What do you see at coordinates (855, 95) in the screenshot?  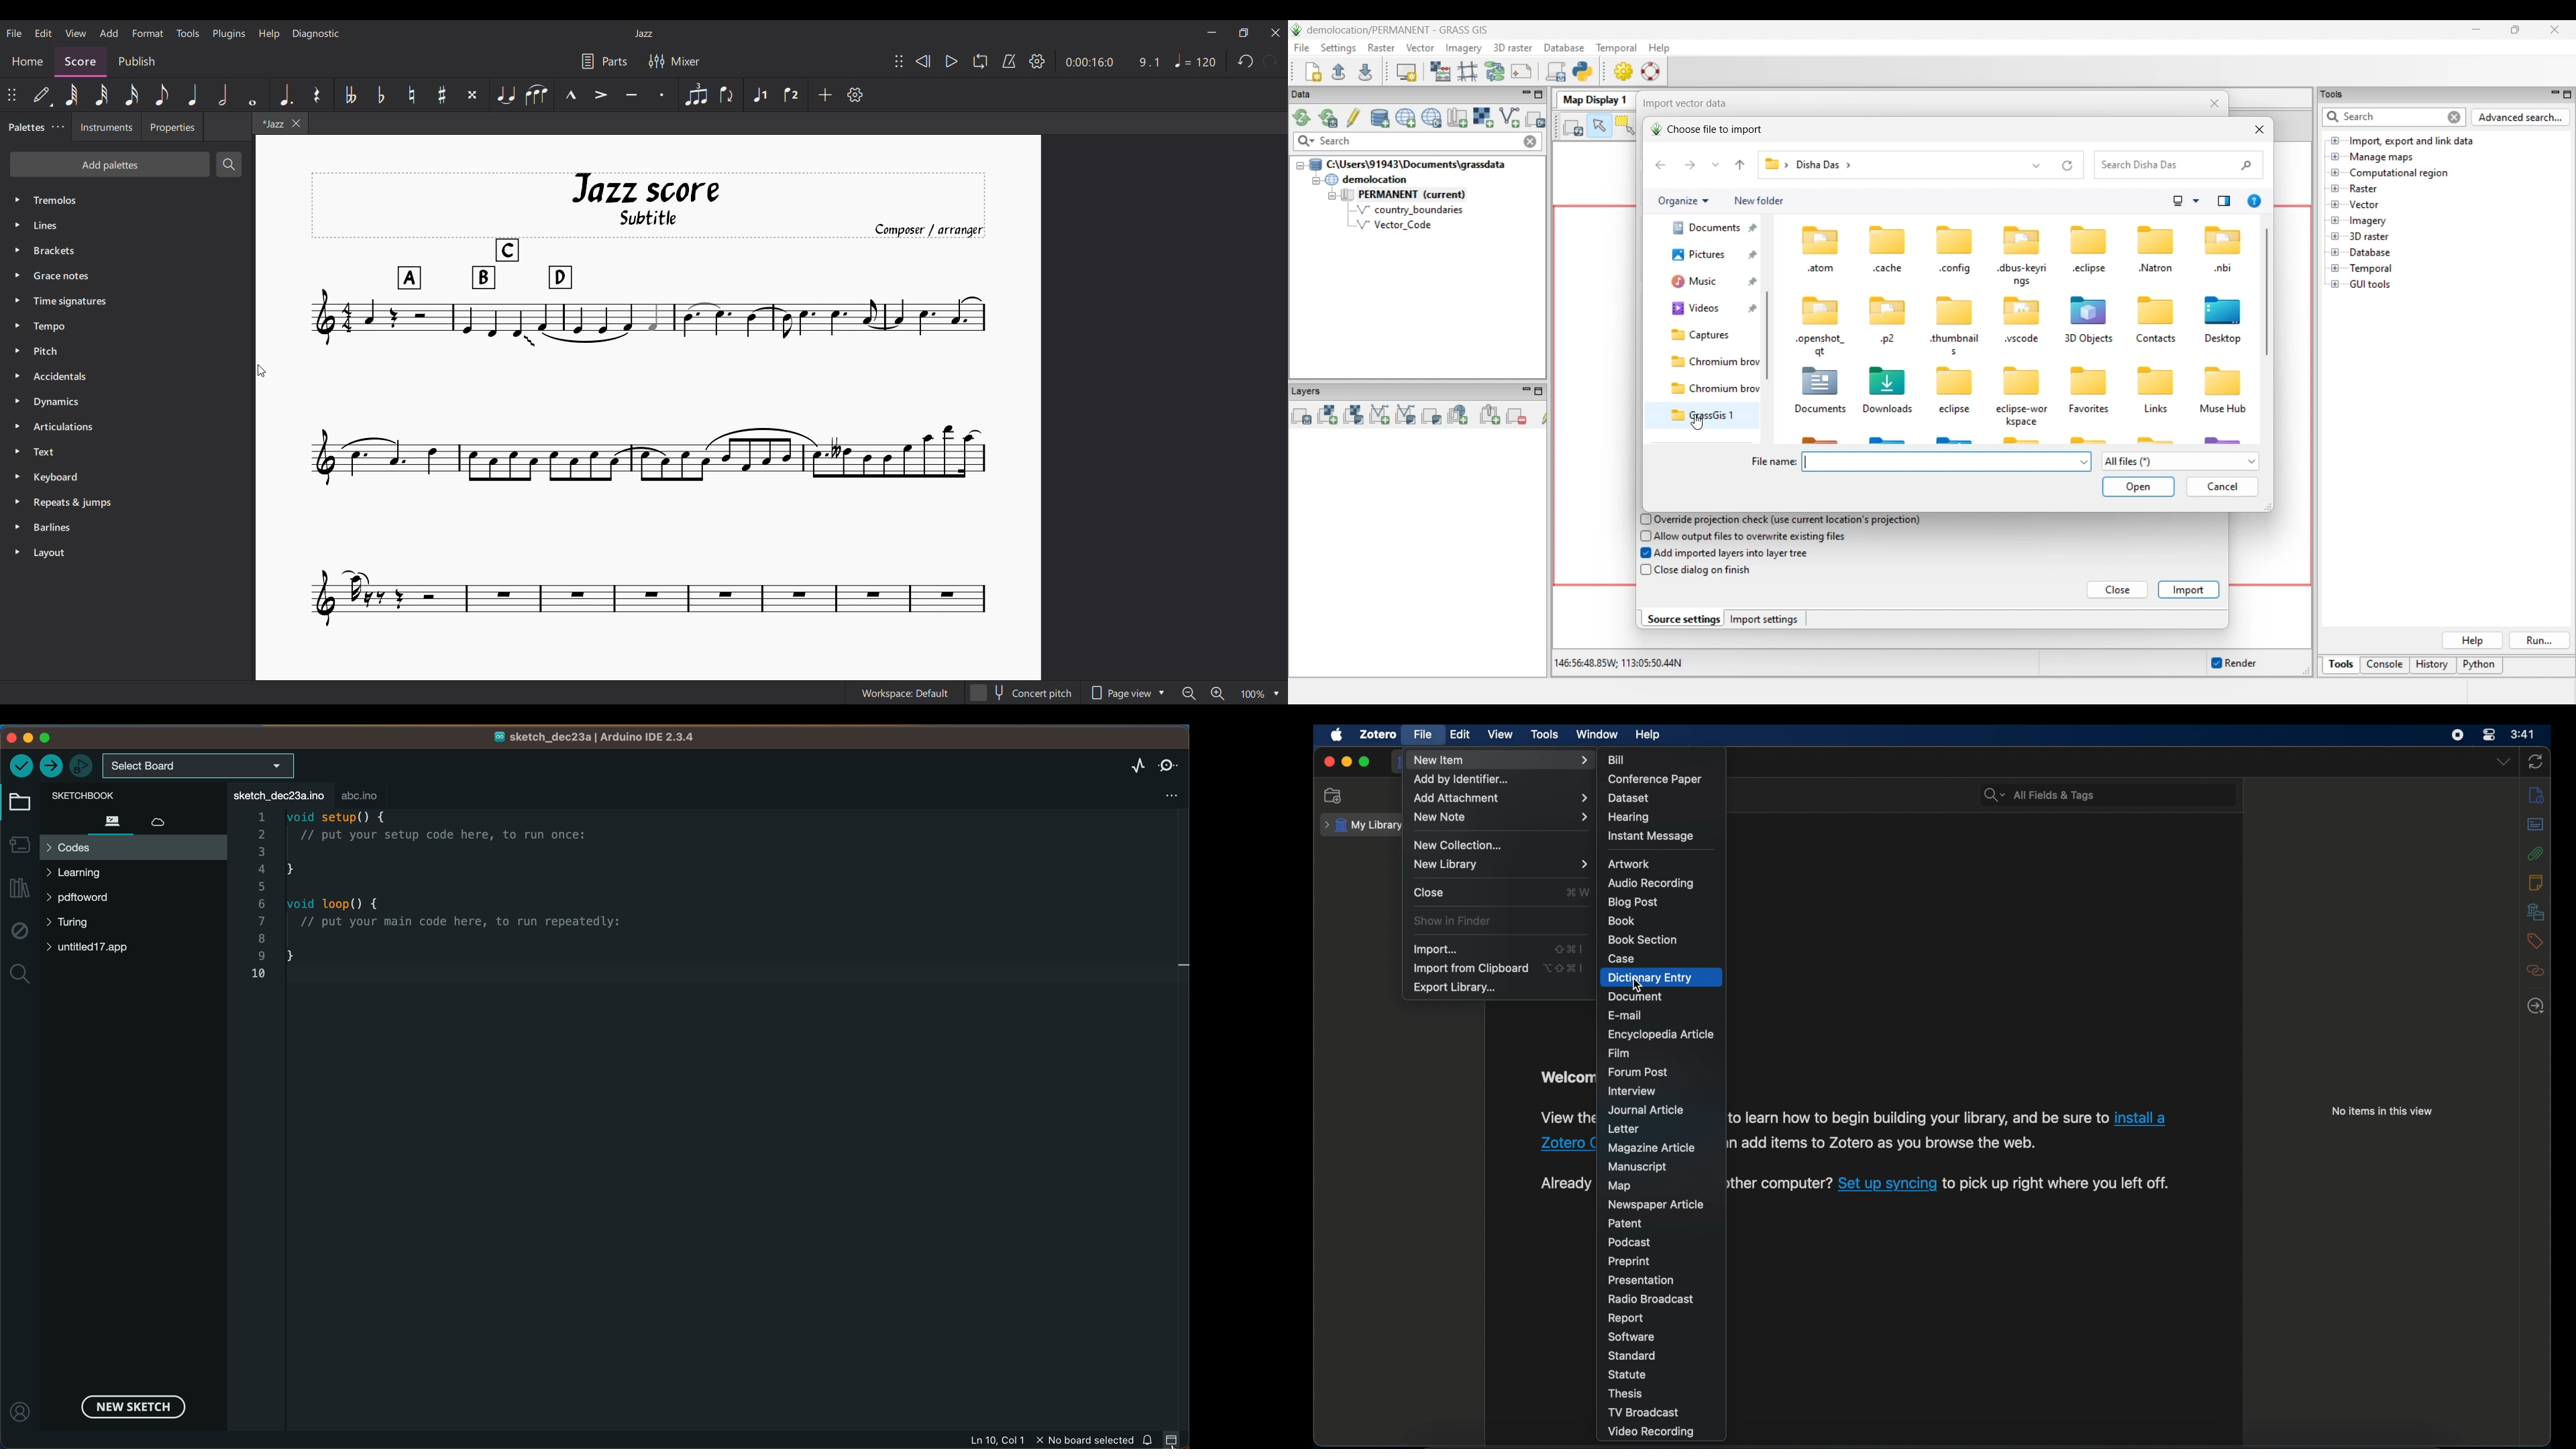 I see `Customization settings` at bounding box center [855, 95].